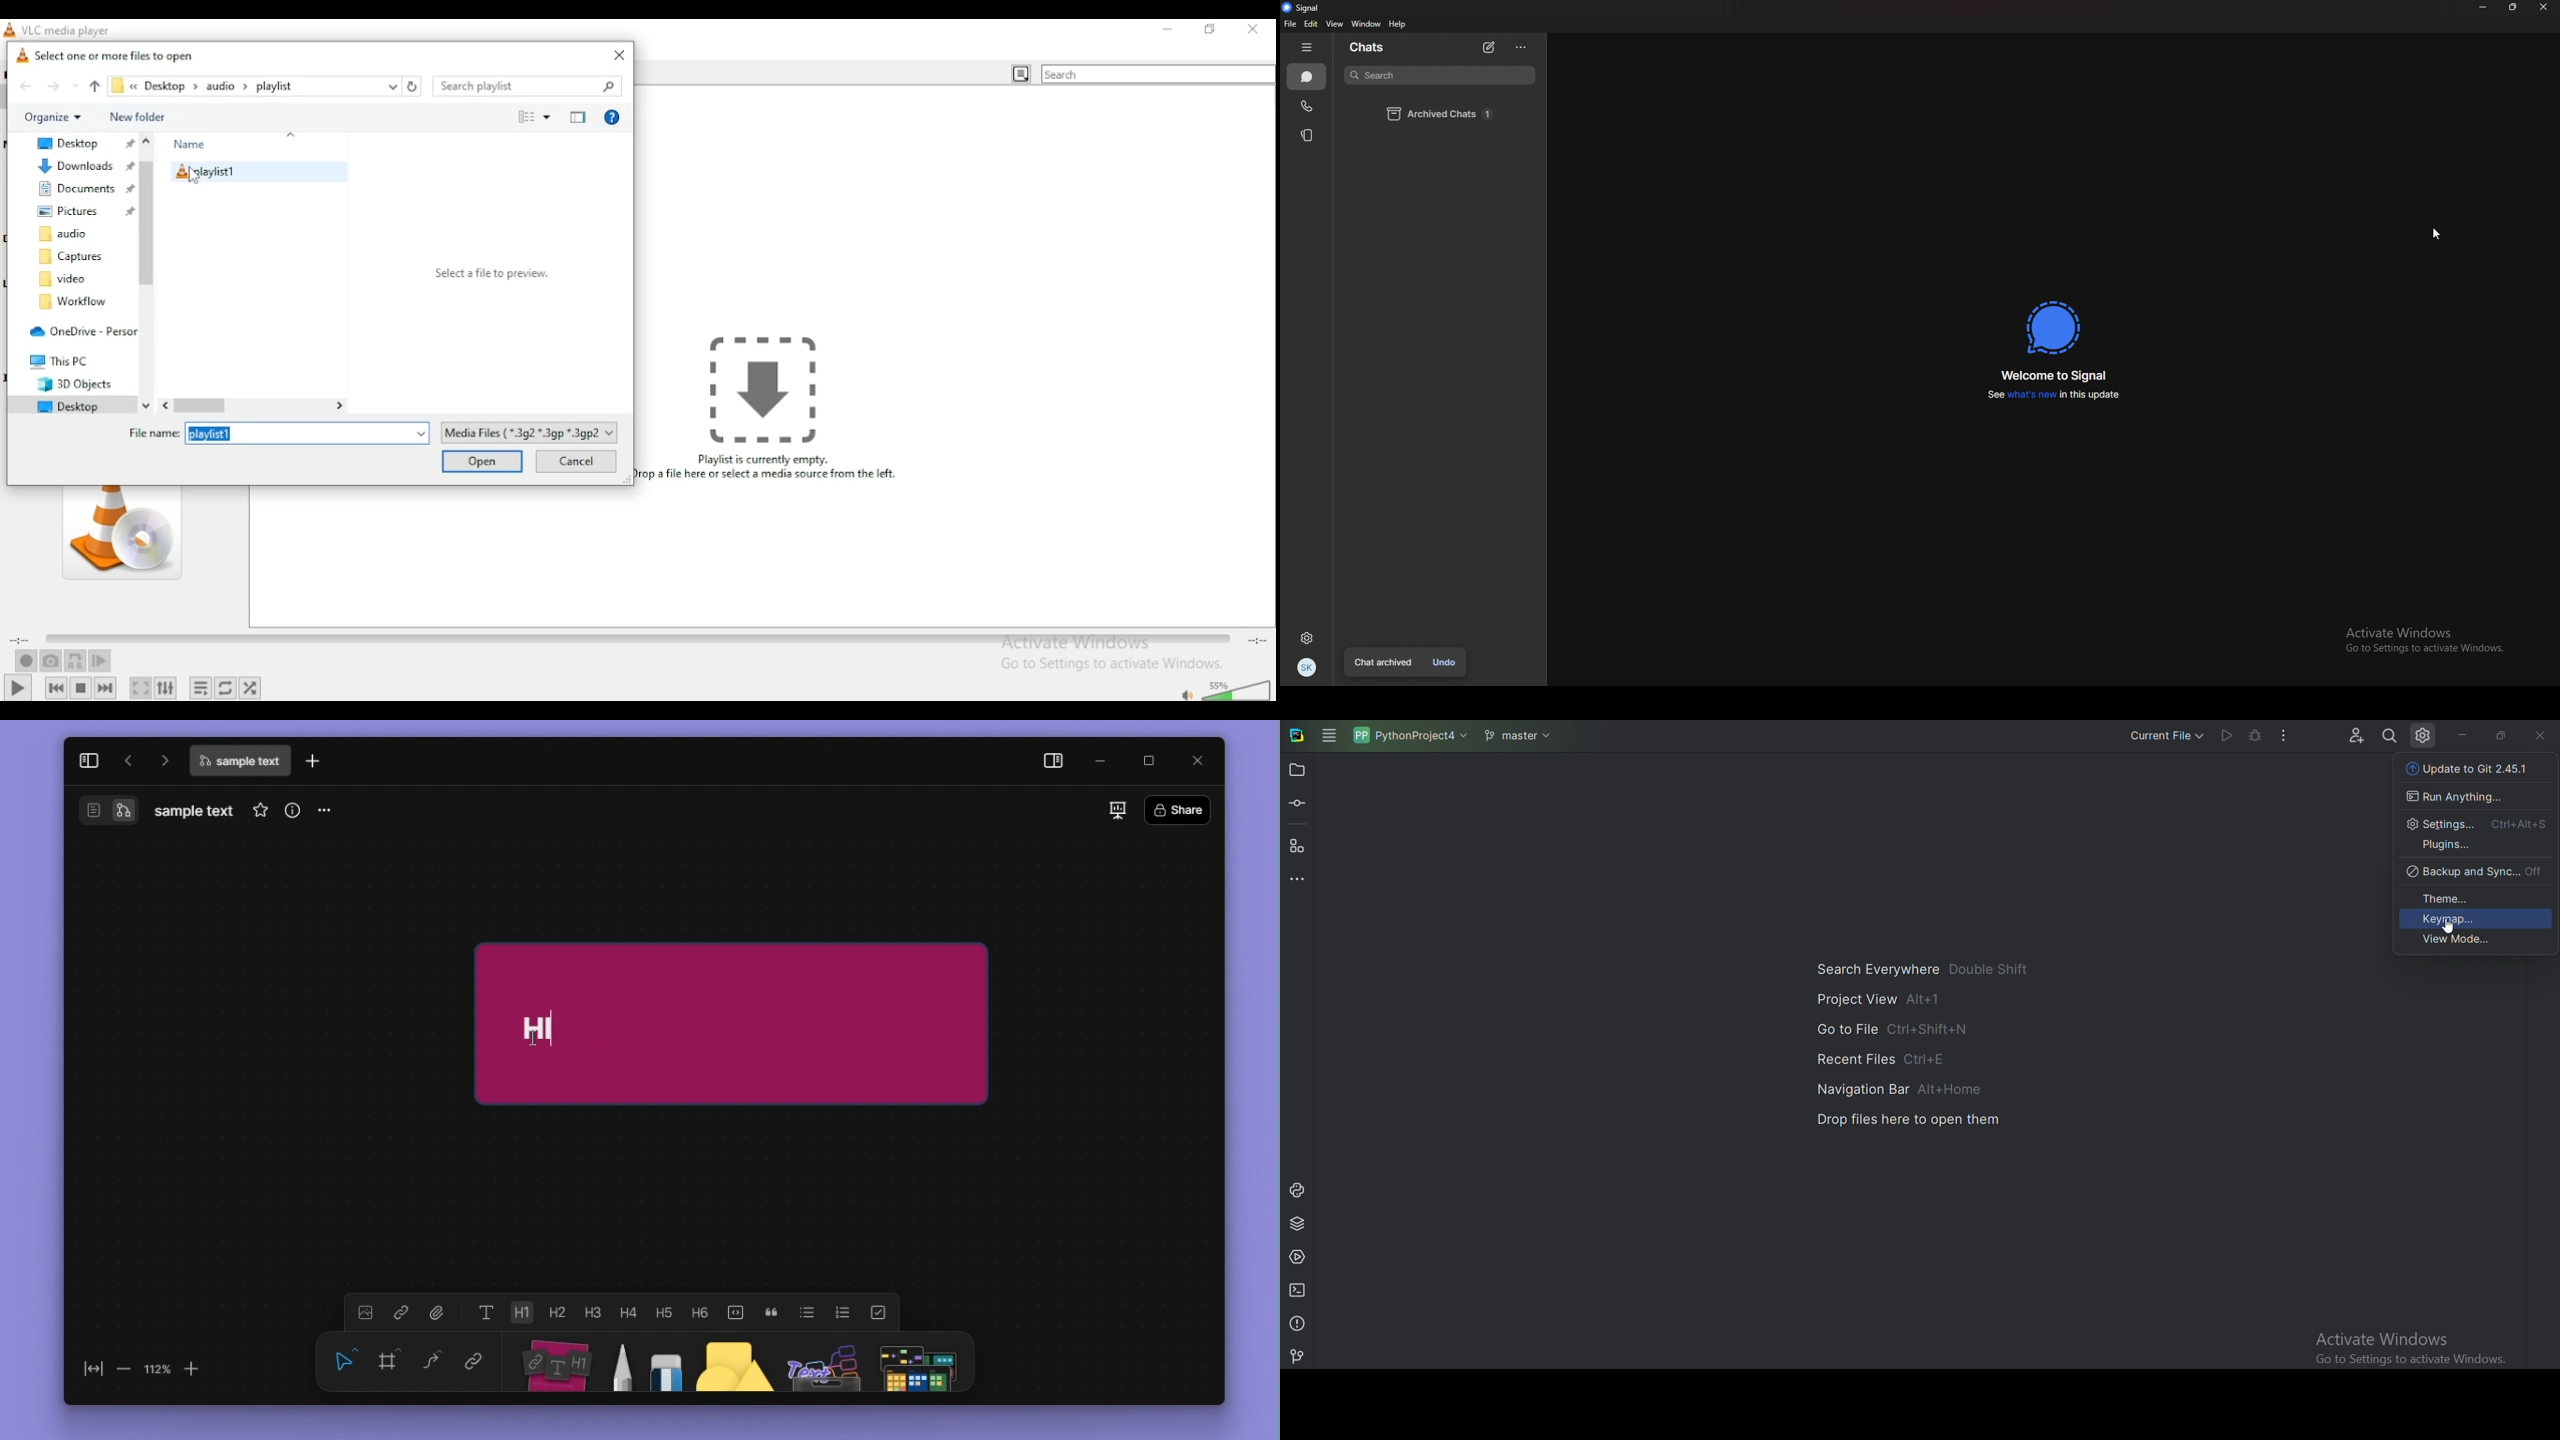  I want to click on zoom out, so click(125, 1370).